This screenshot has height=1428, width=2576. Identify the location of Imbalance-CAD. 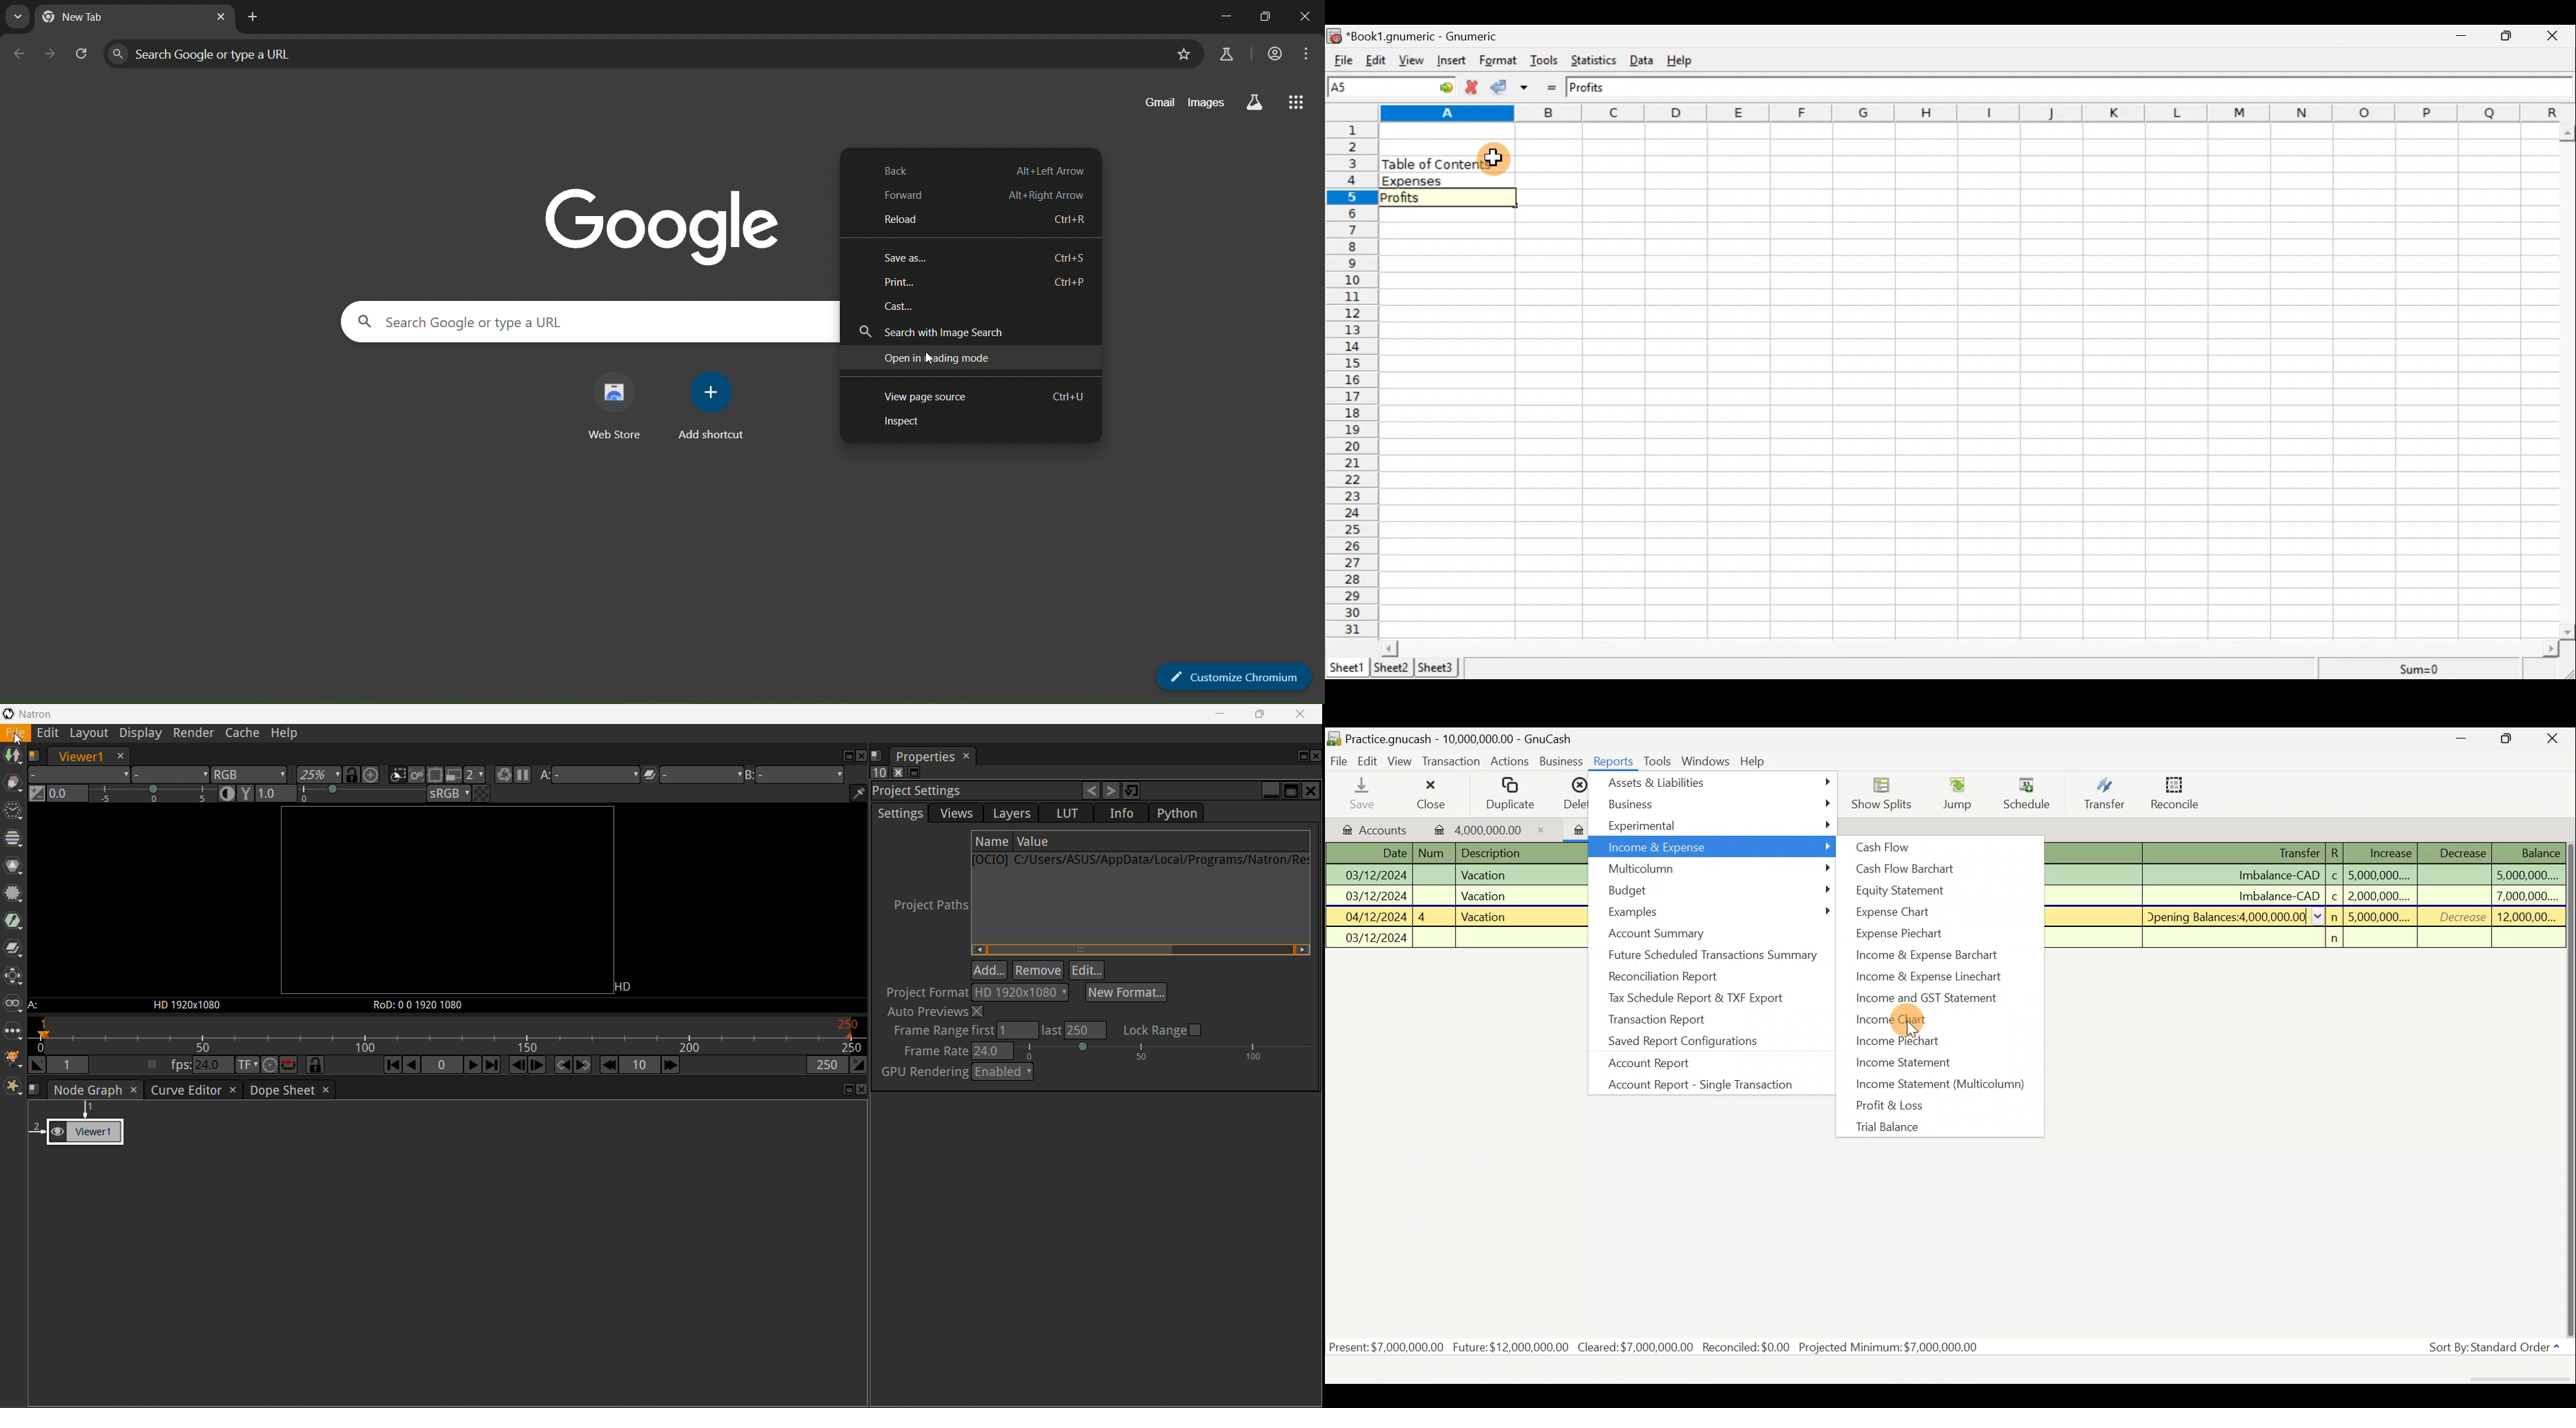
(2278, 896).